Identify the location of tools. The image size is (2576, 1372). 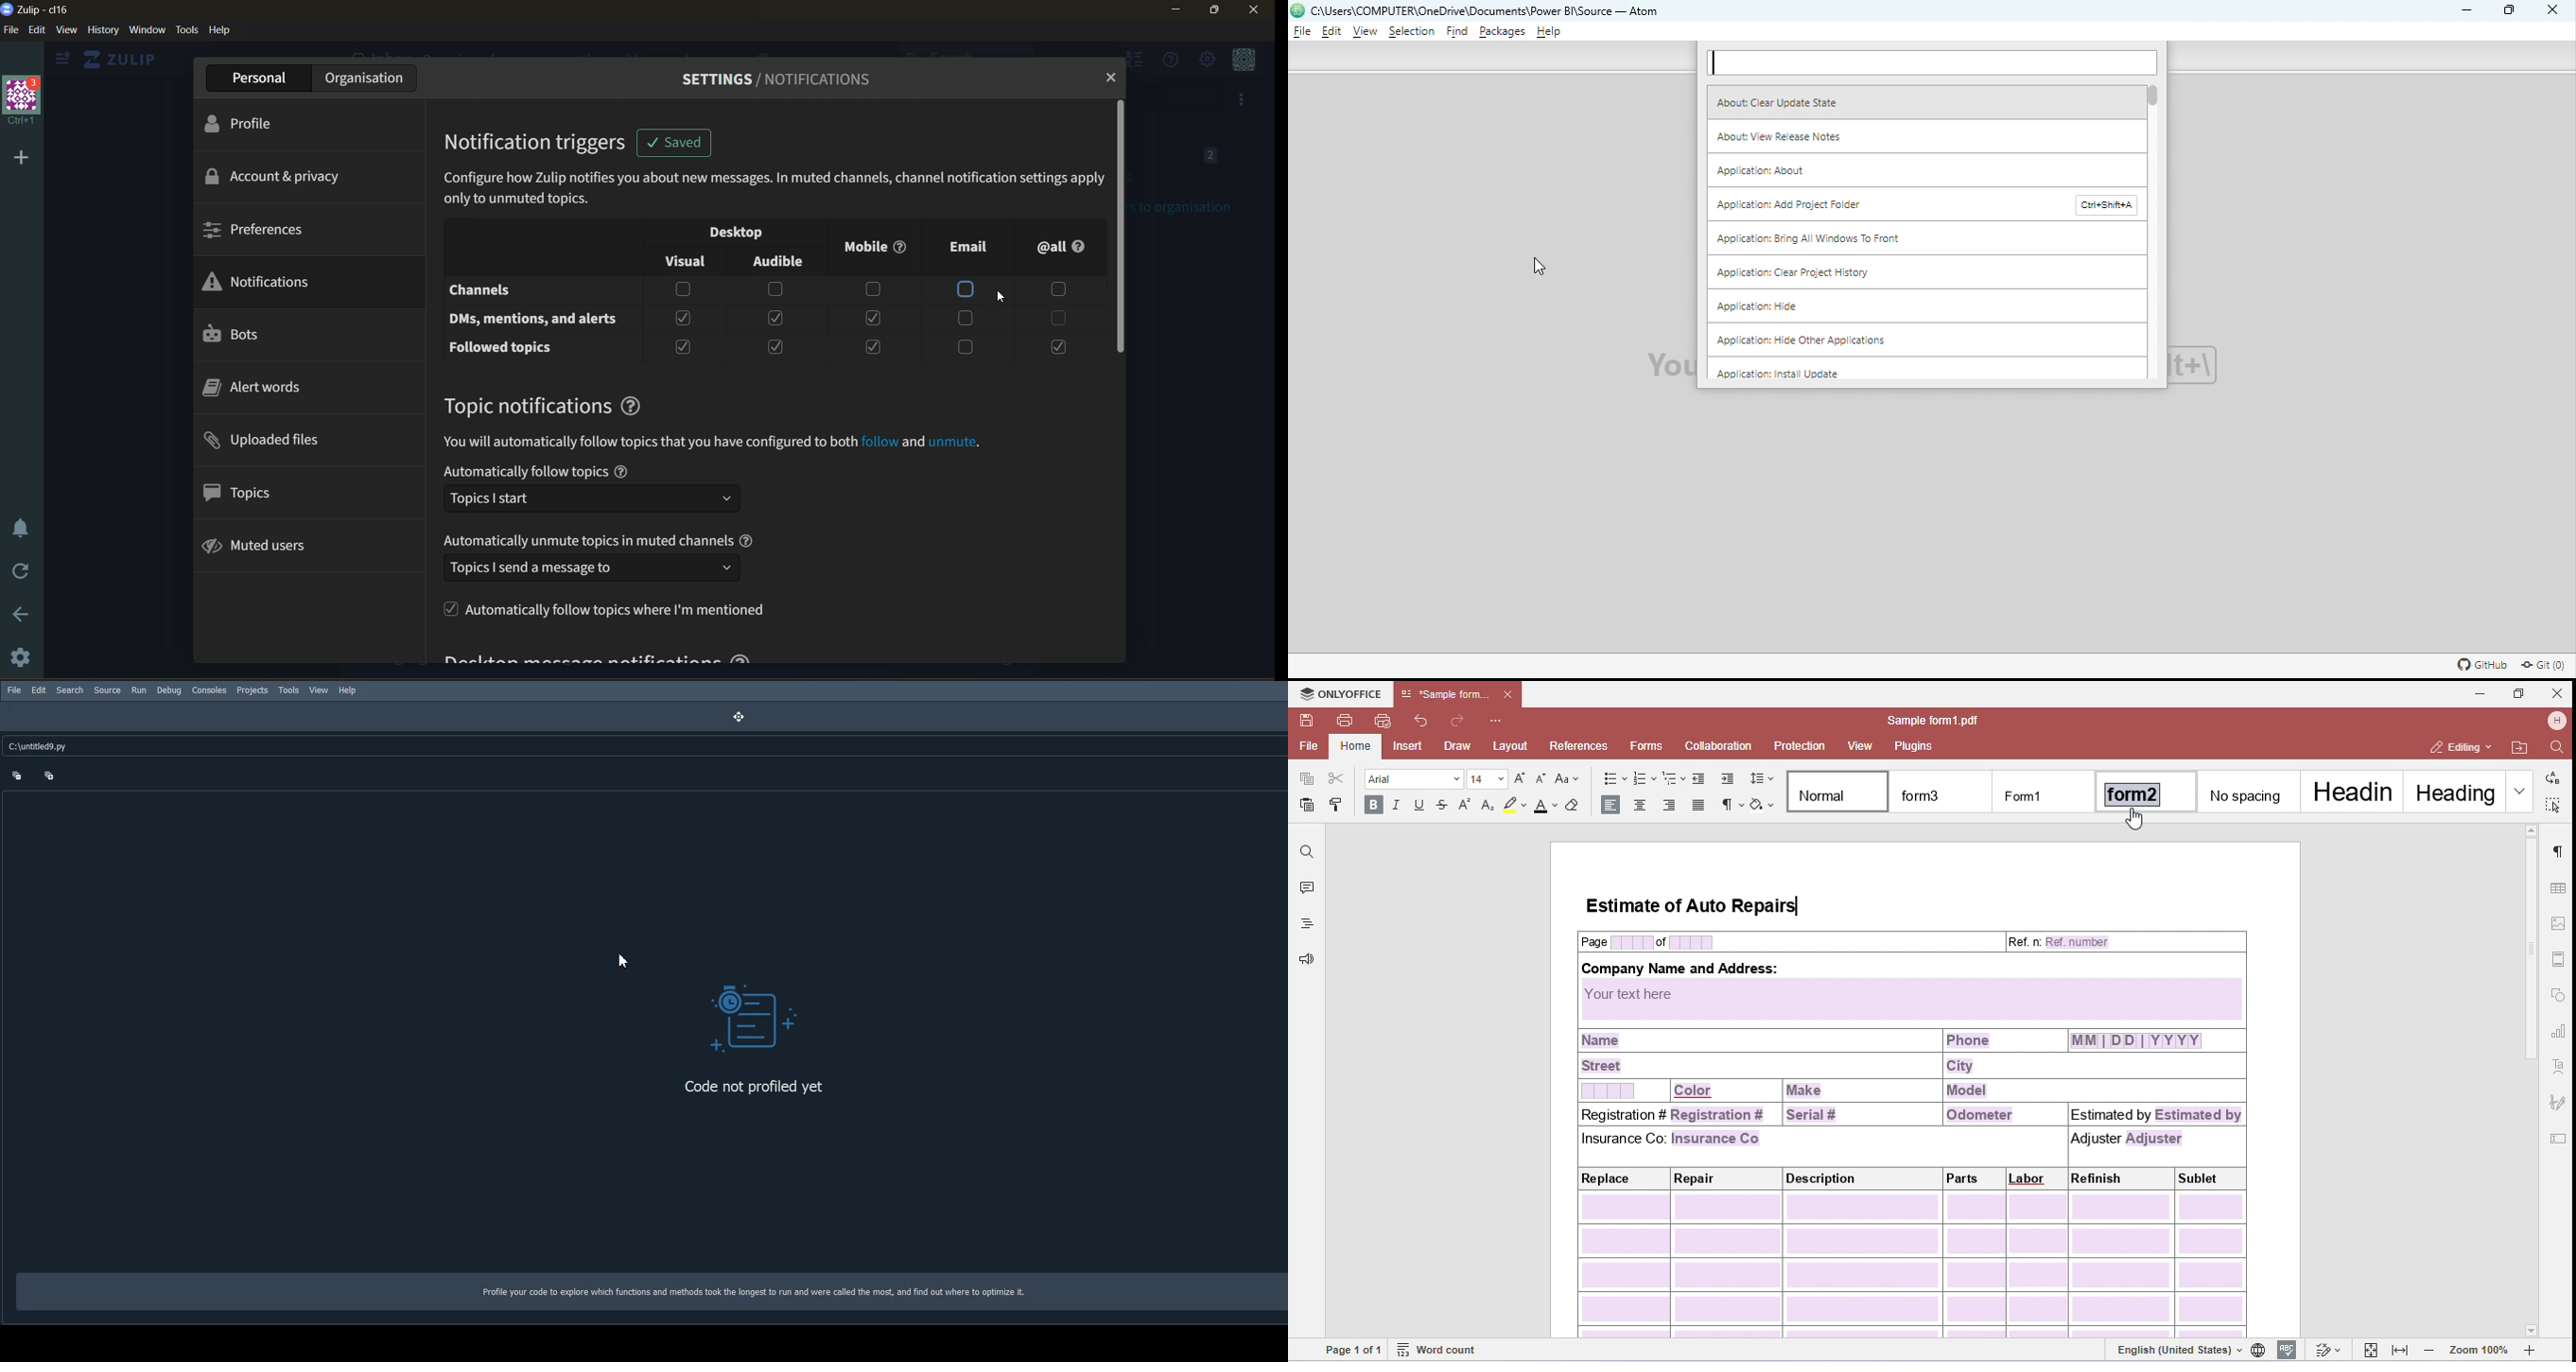
(188, 30).